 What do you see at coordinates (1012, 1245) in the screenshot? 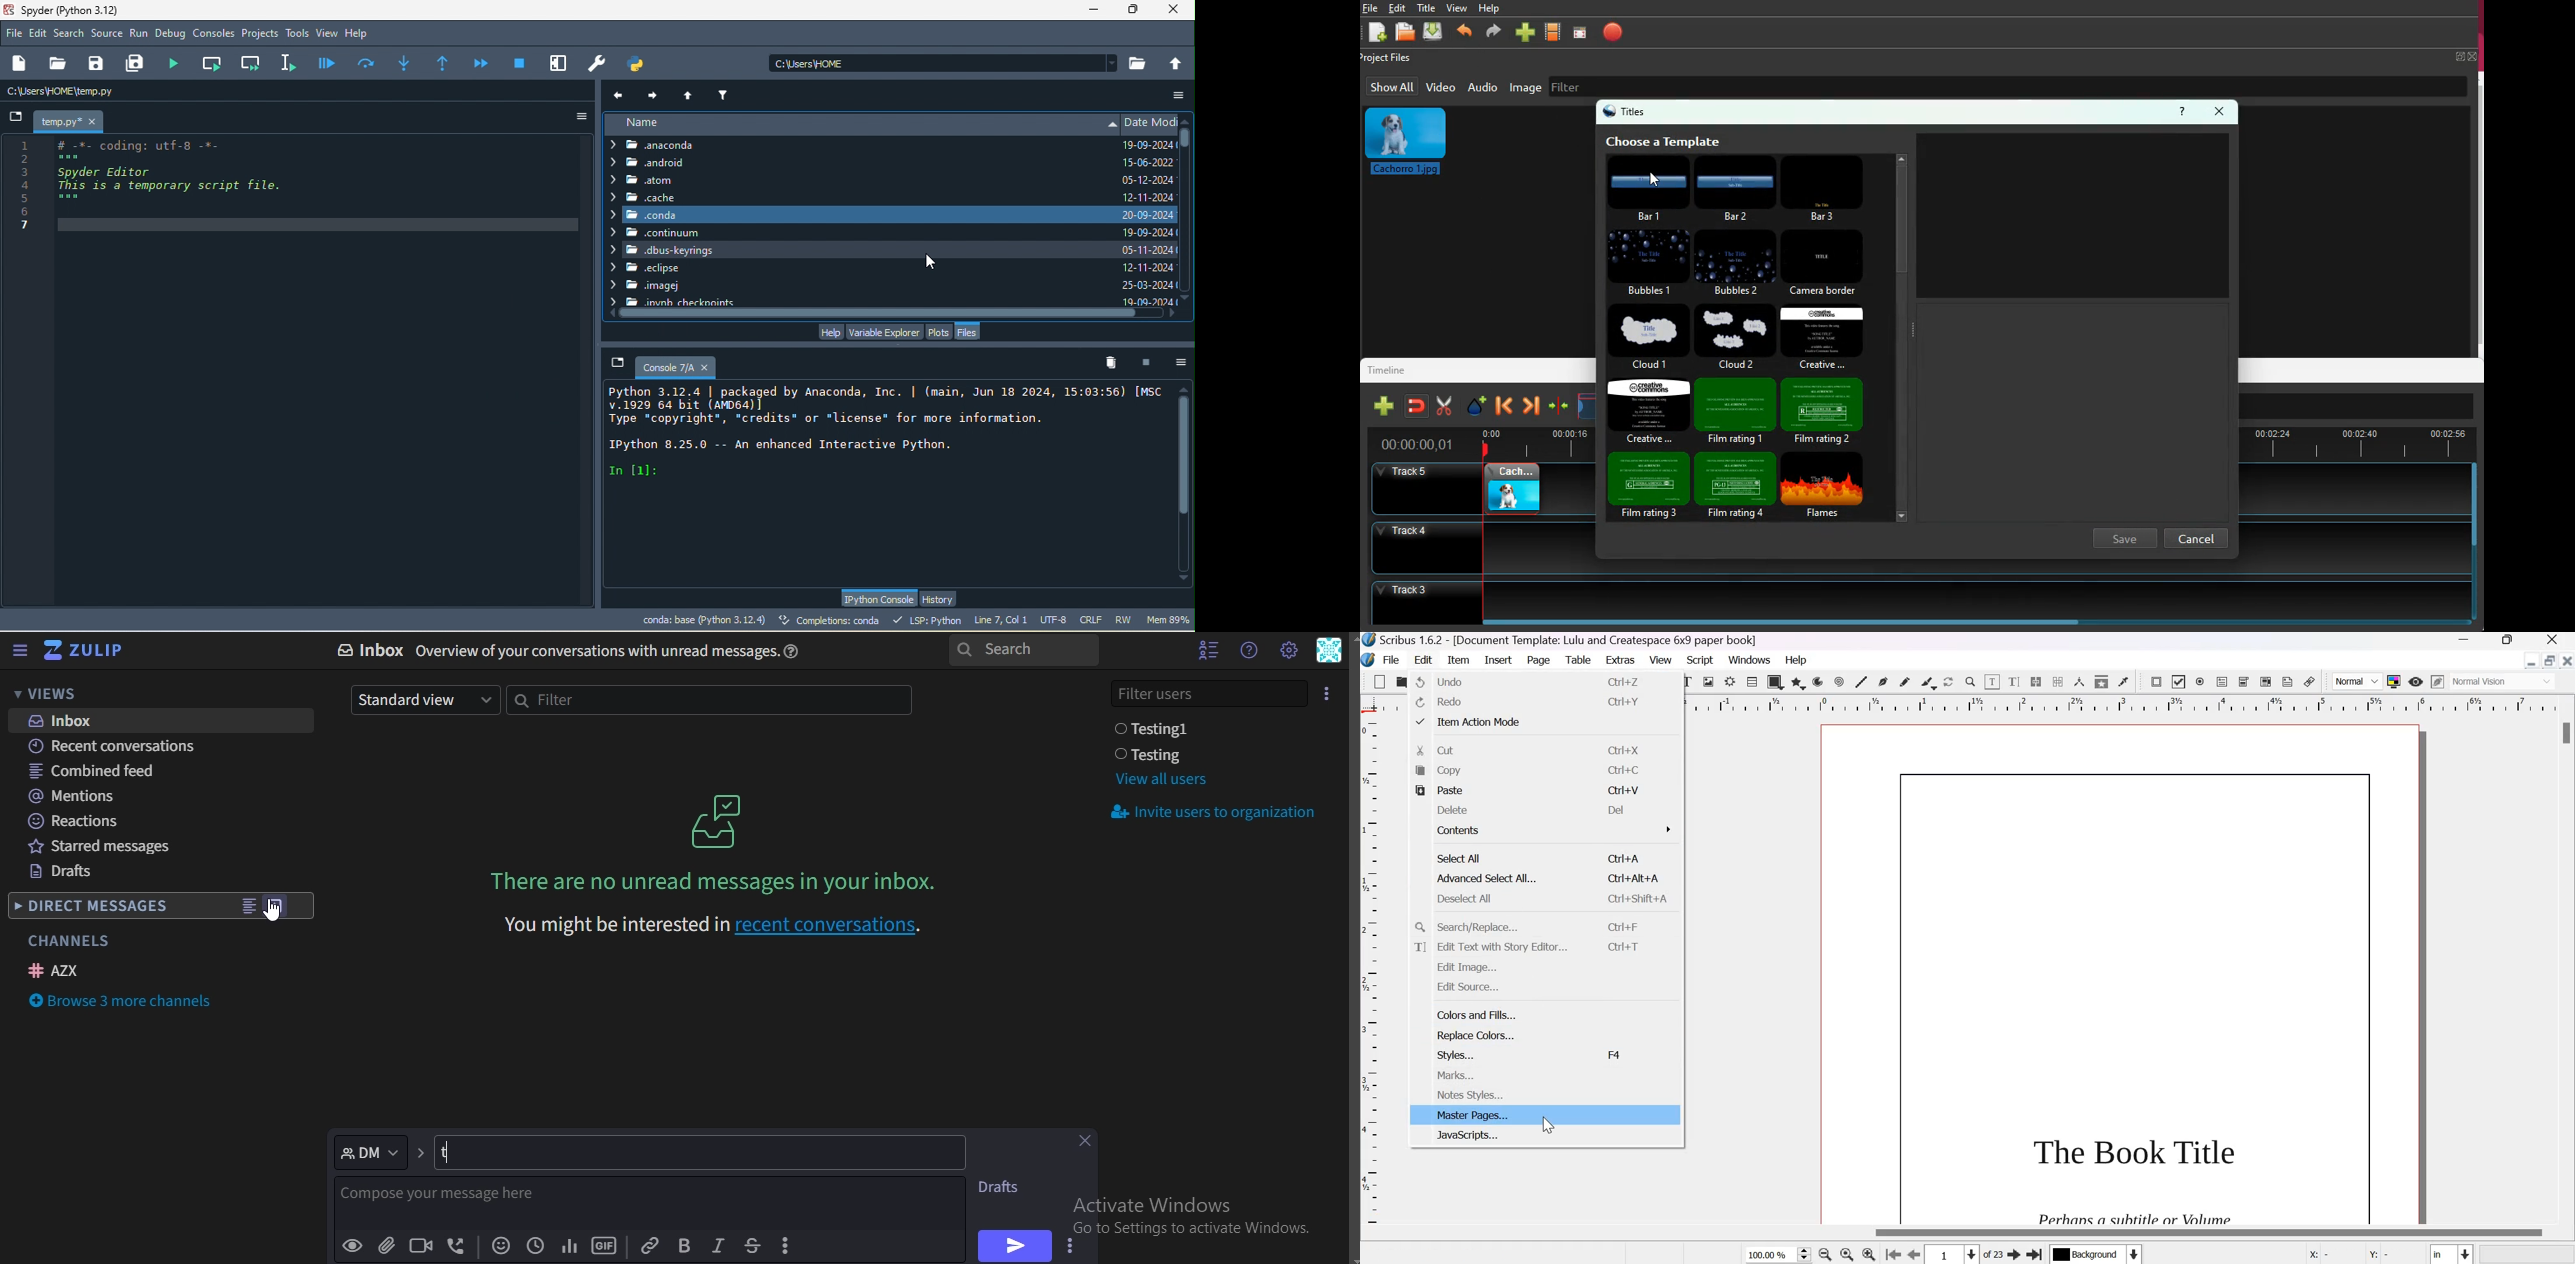
I see `send ` at bounding box center [1012, 1245].